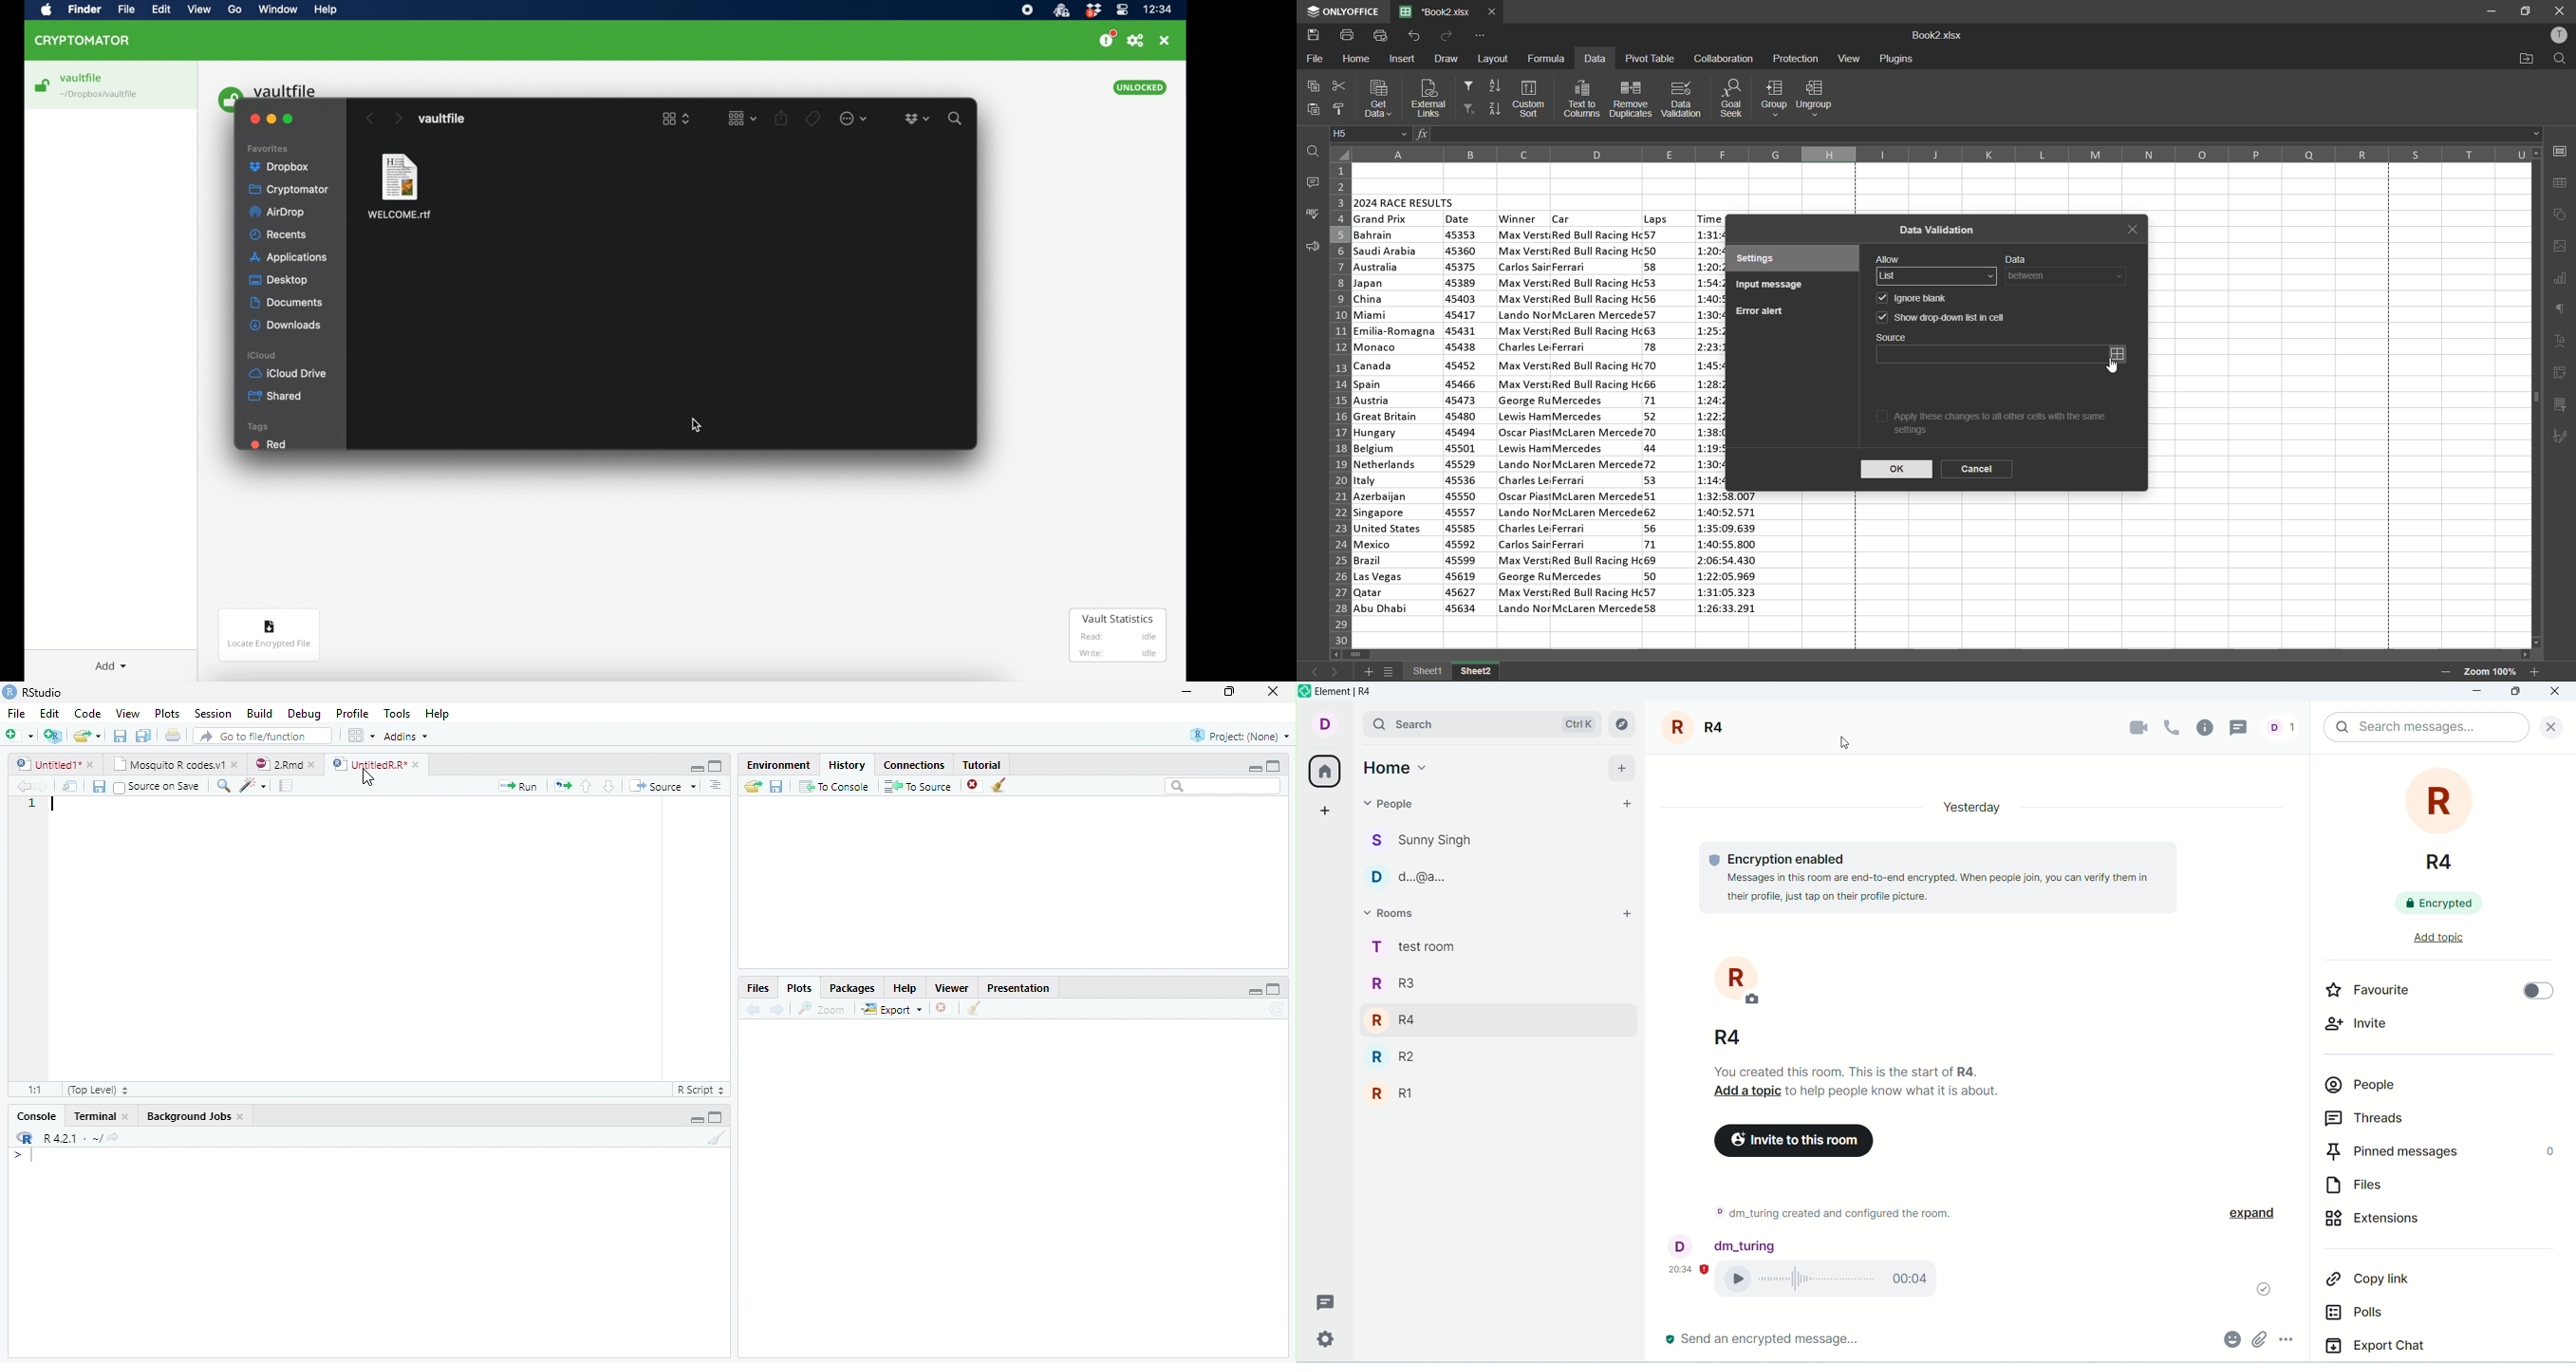 Image resolution: width=2576 pixels, height=1372 pixels. I want to click on UntitledR.R*, so click(368, 765).